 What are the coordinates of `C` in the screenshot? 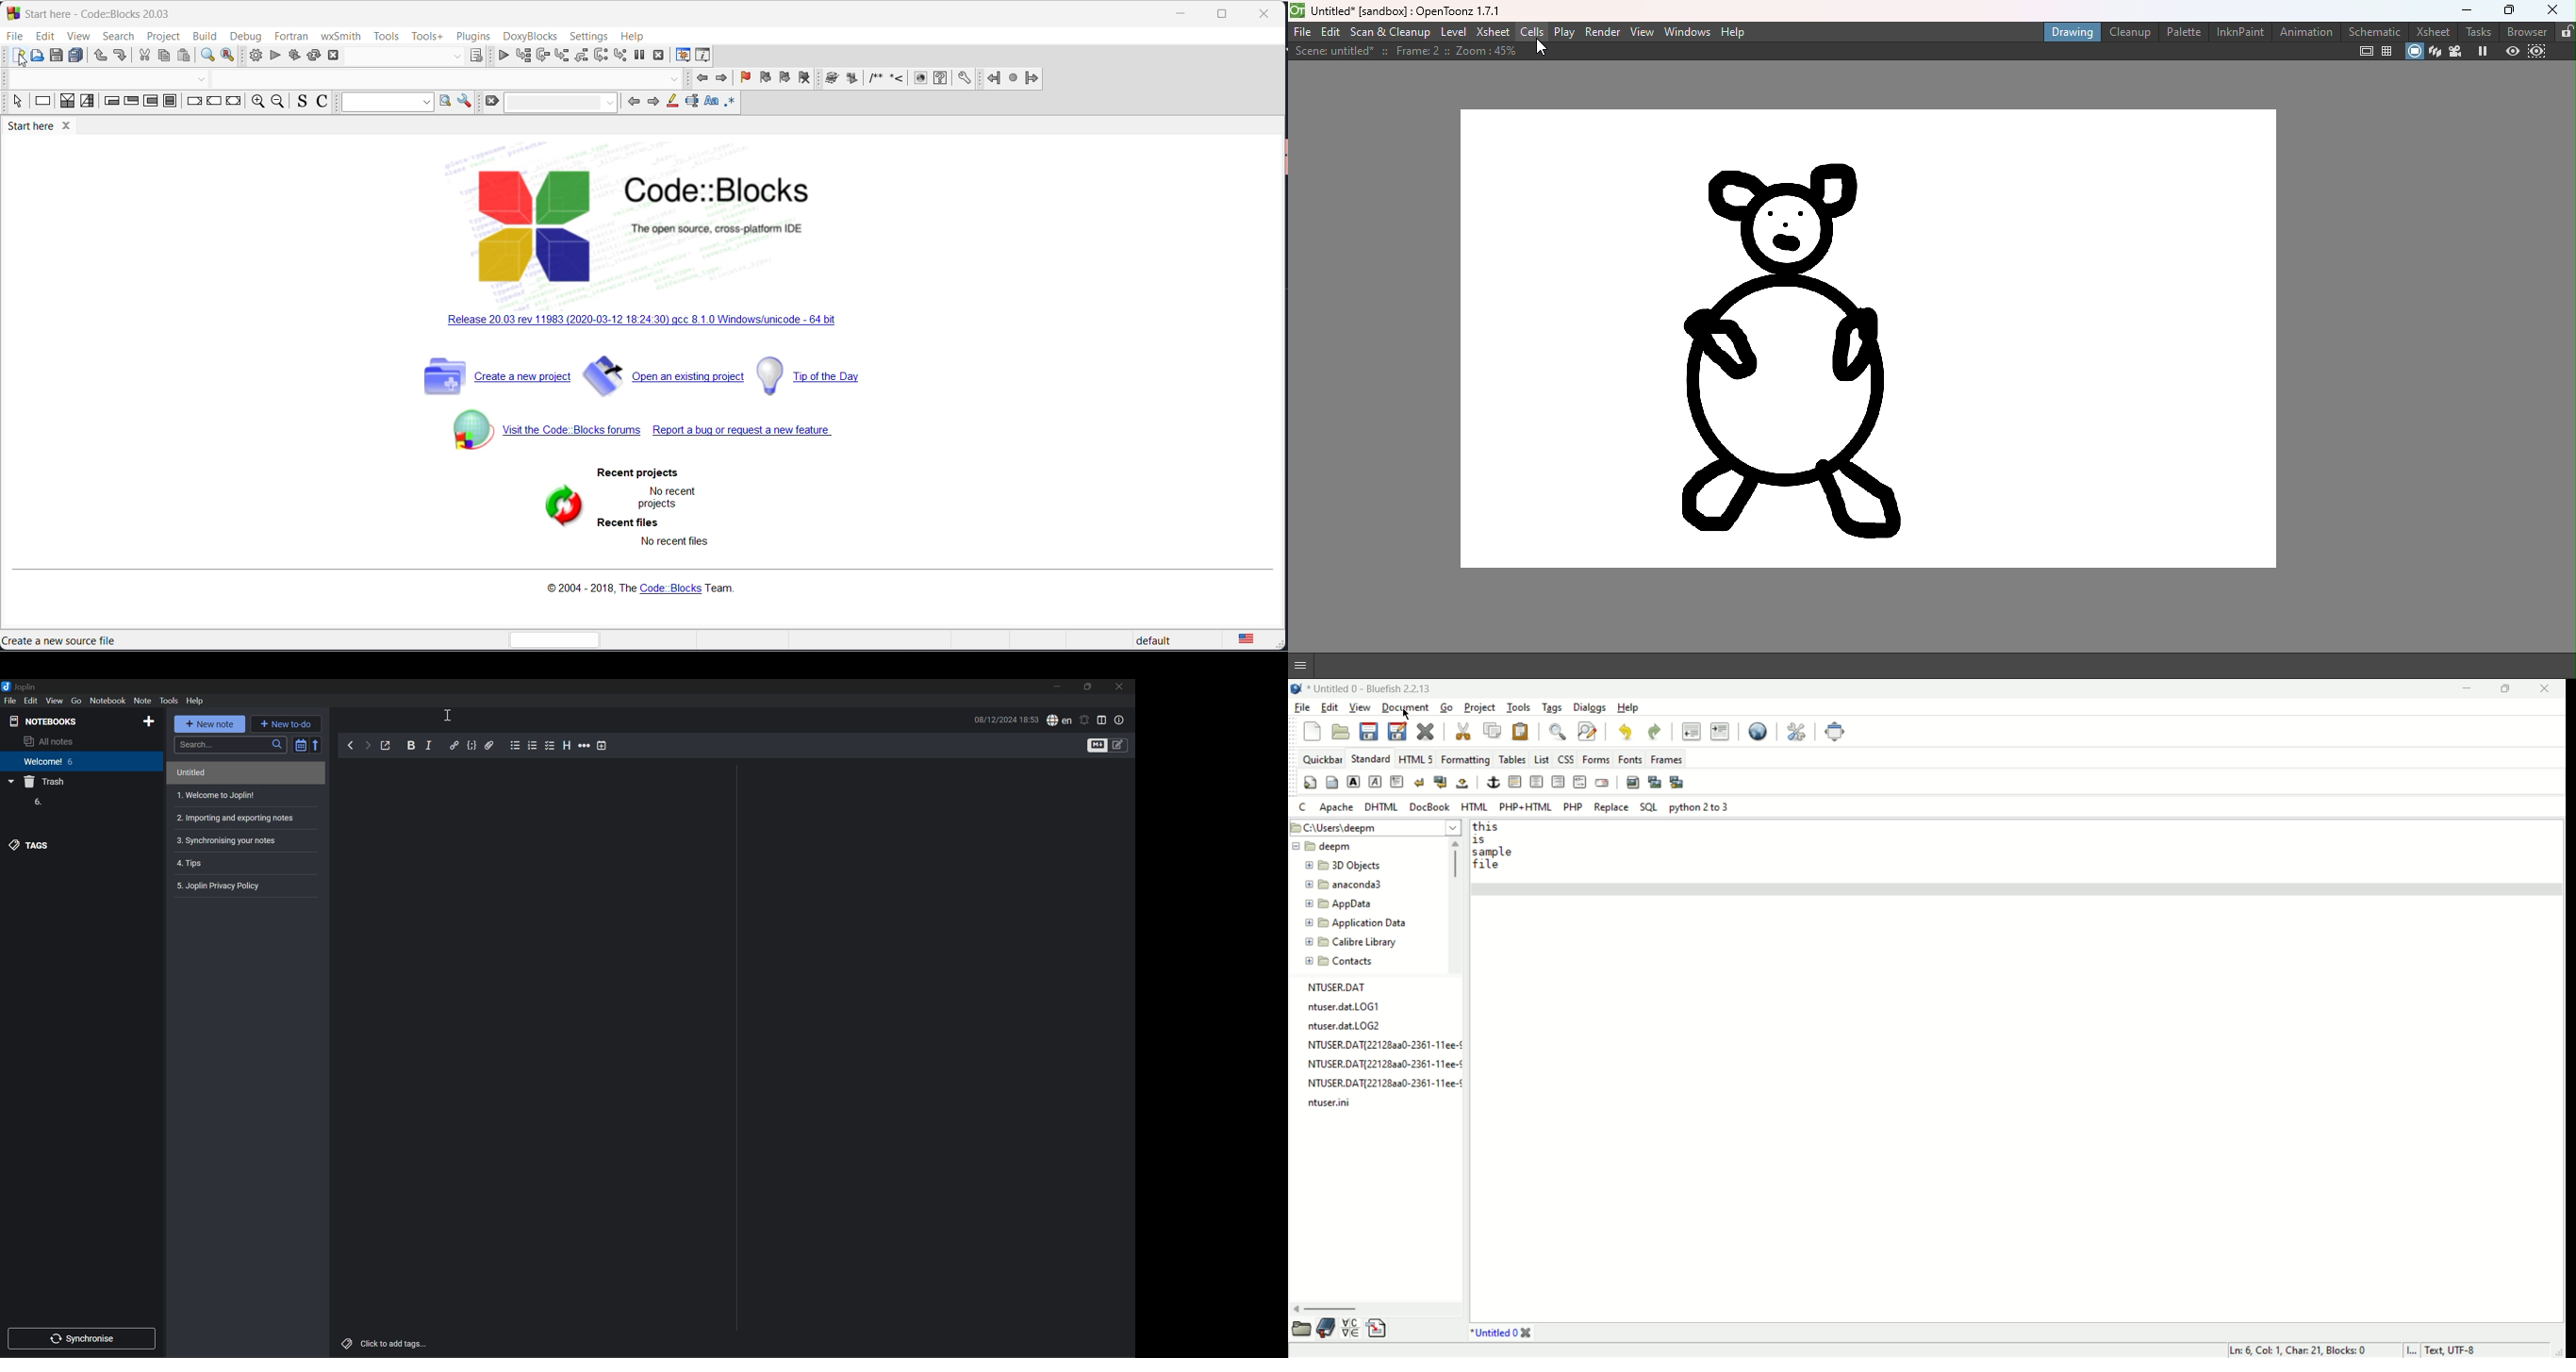 It's located at (1303, 806).